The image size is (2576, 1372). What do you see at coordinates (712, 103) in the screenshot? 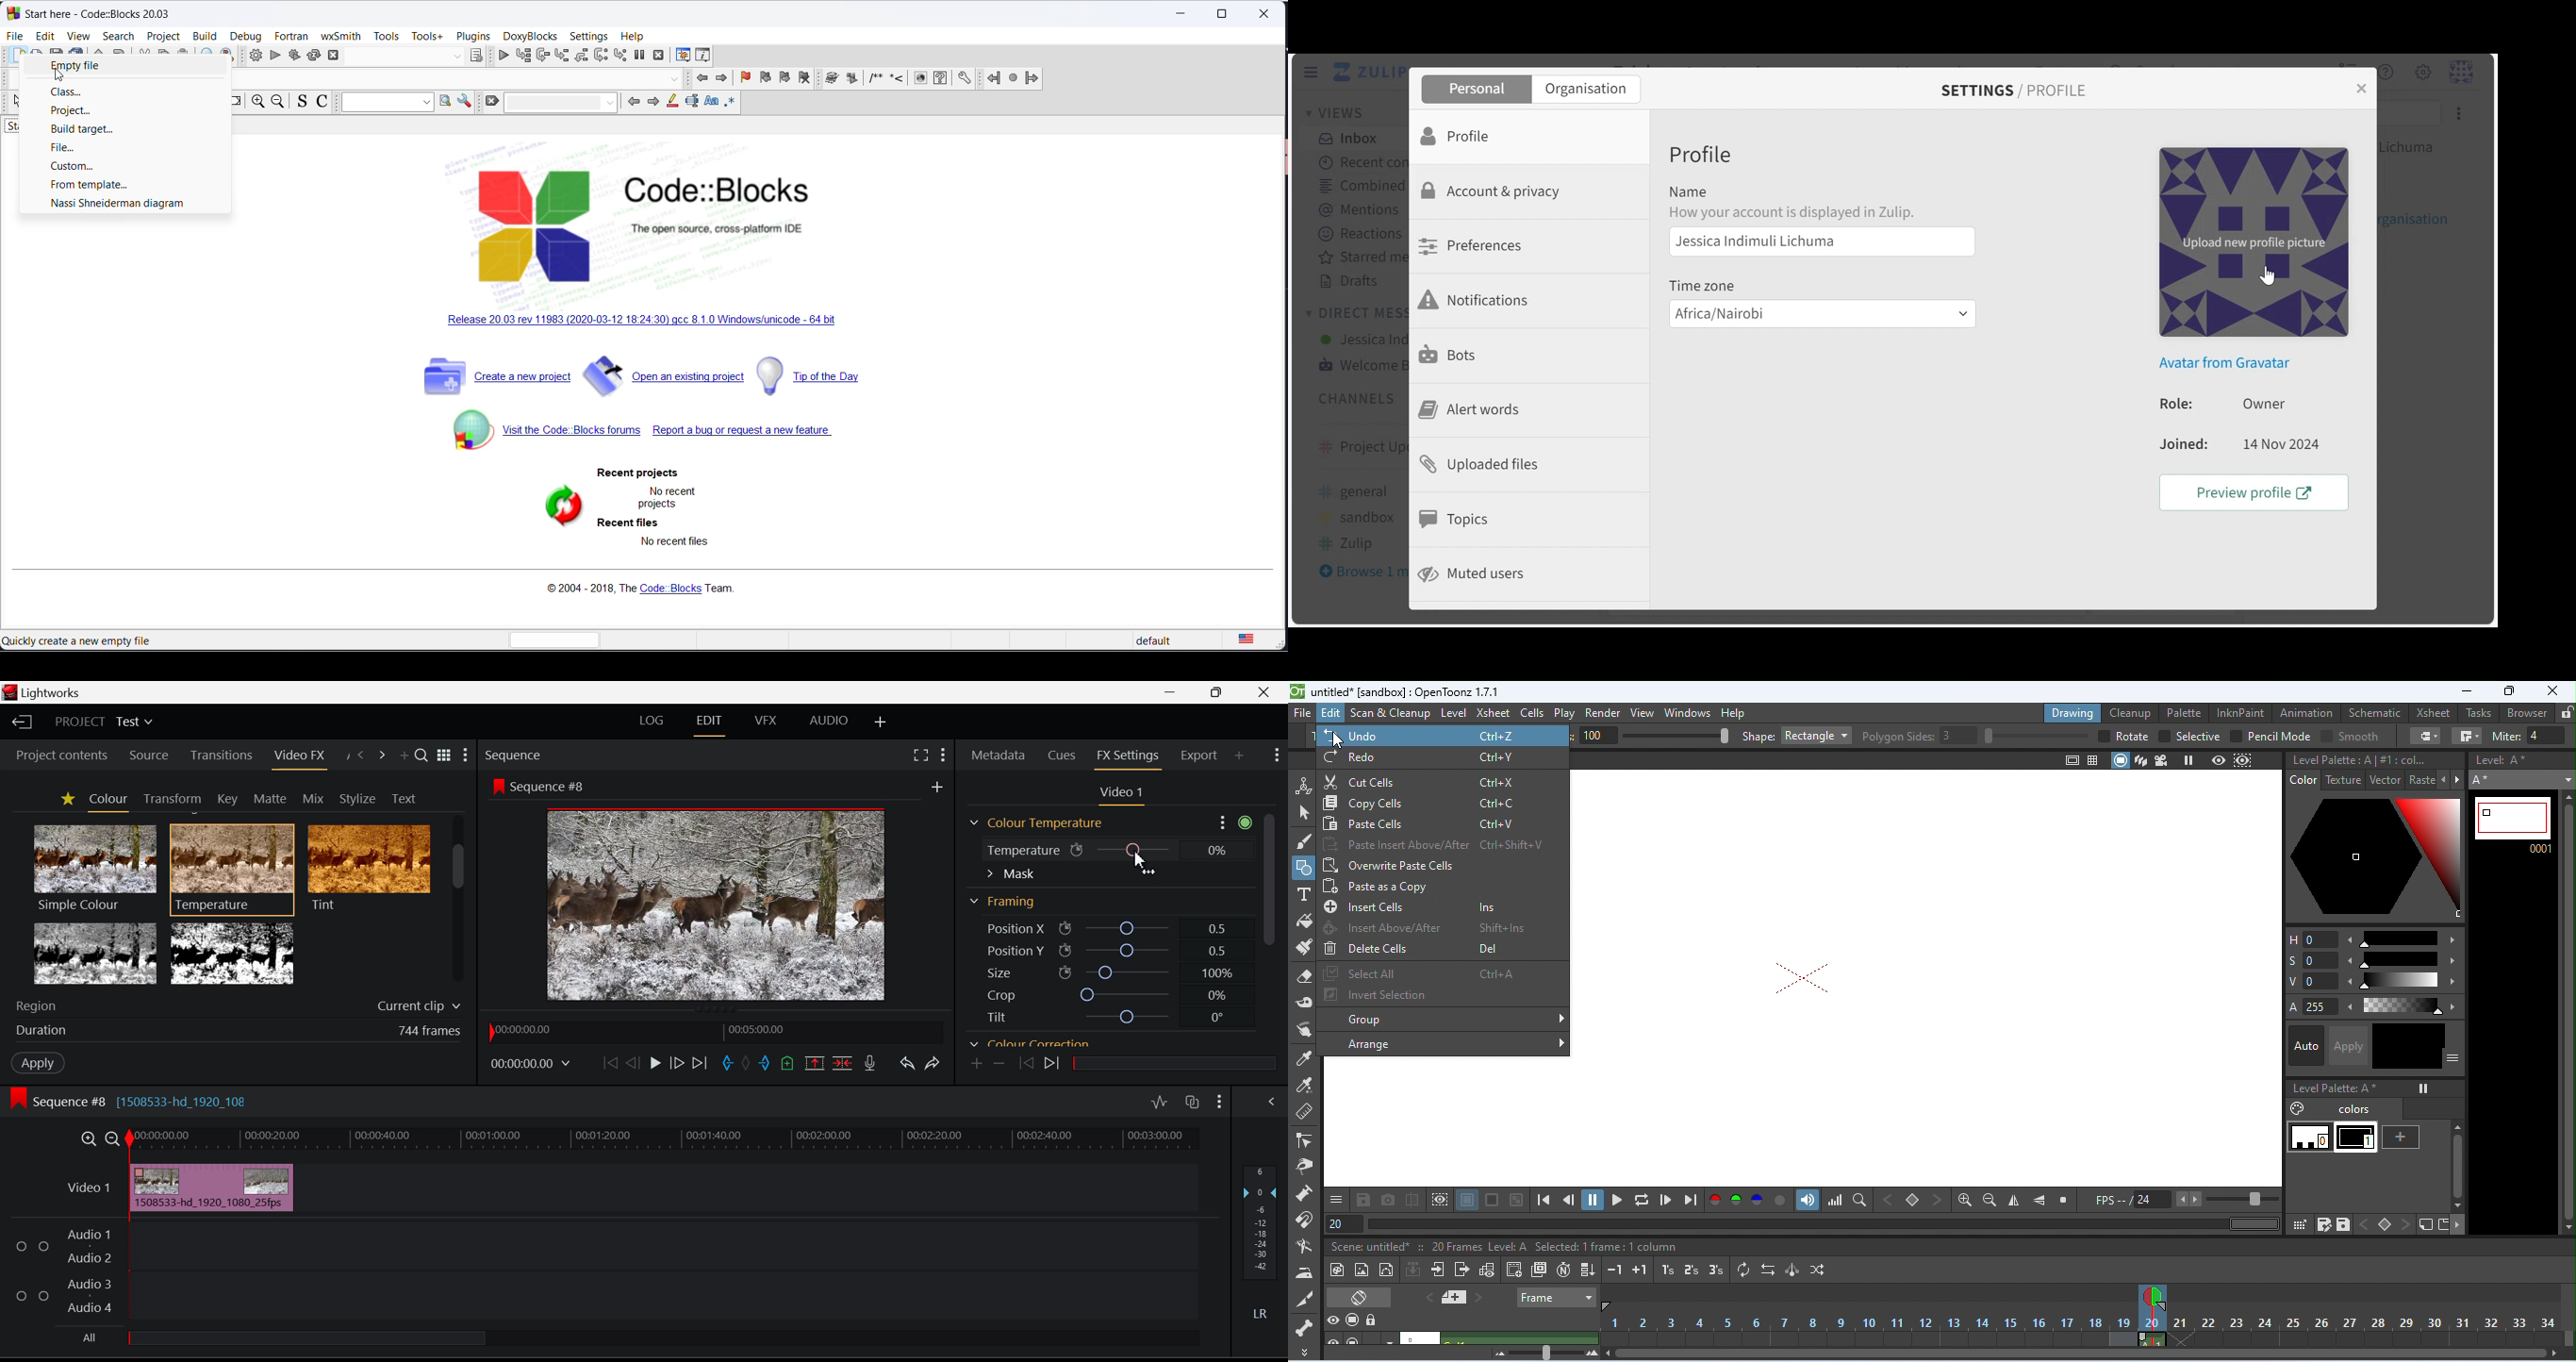
I see `match case` at bounding box center [712, 103].